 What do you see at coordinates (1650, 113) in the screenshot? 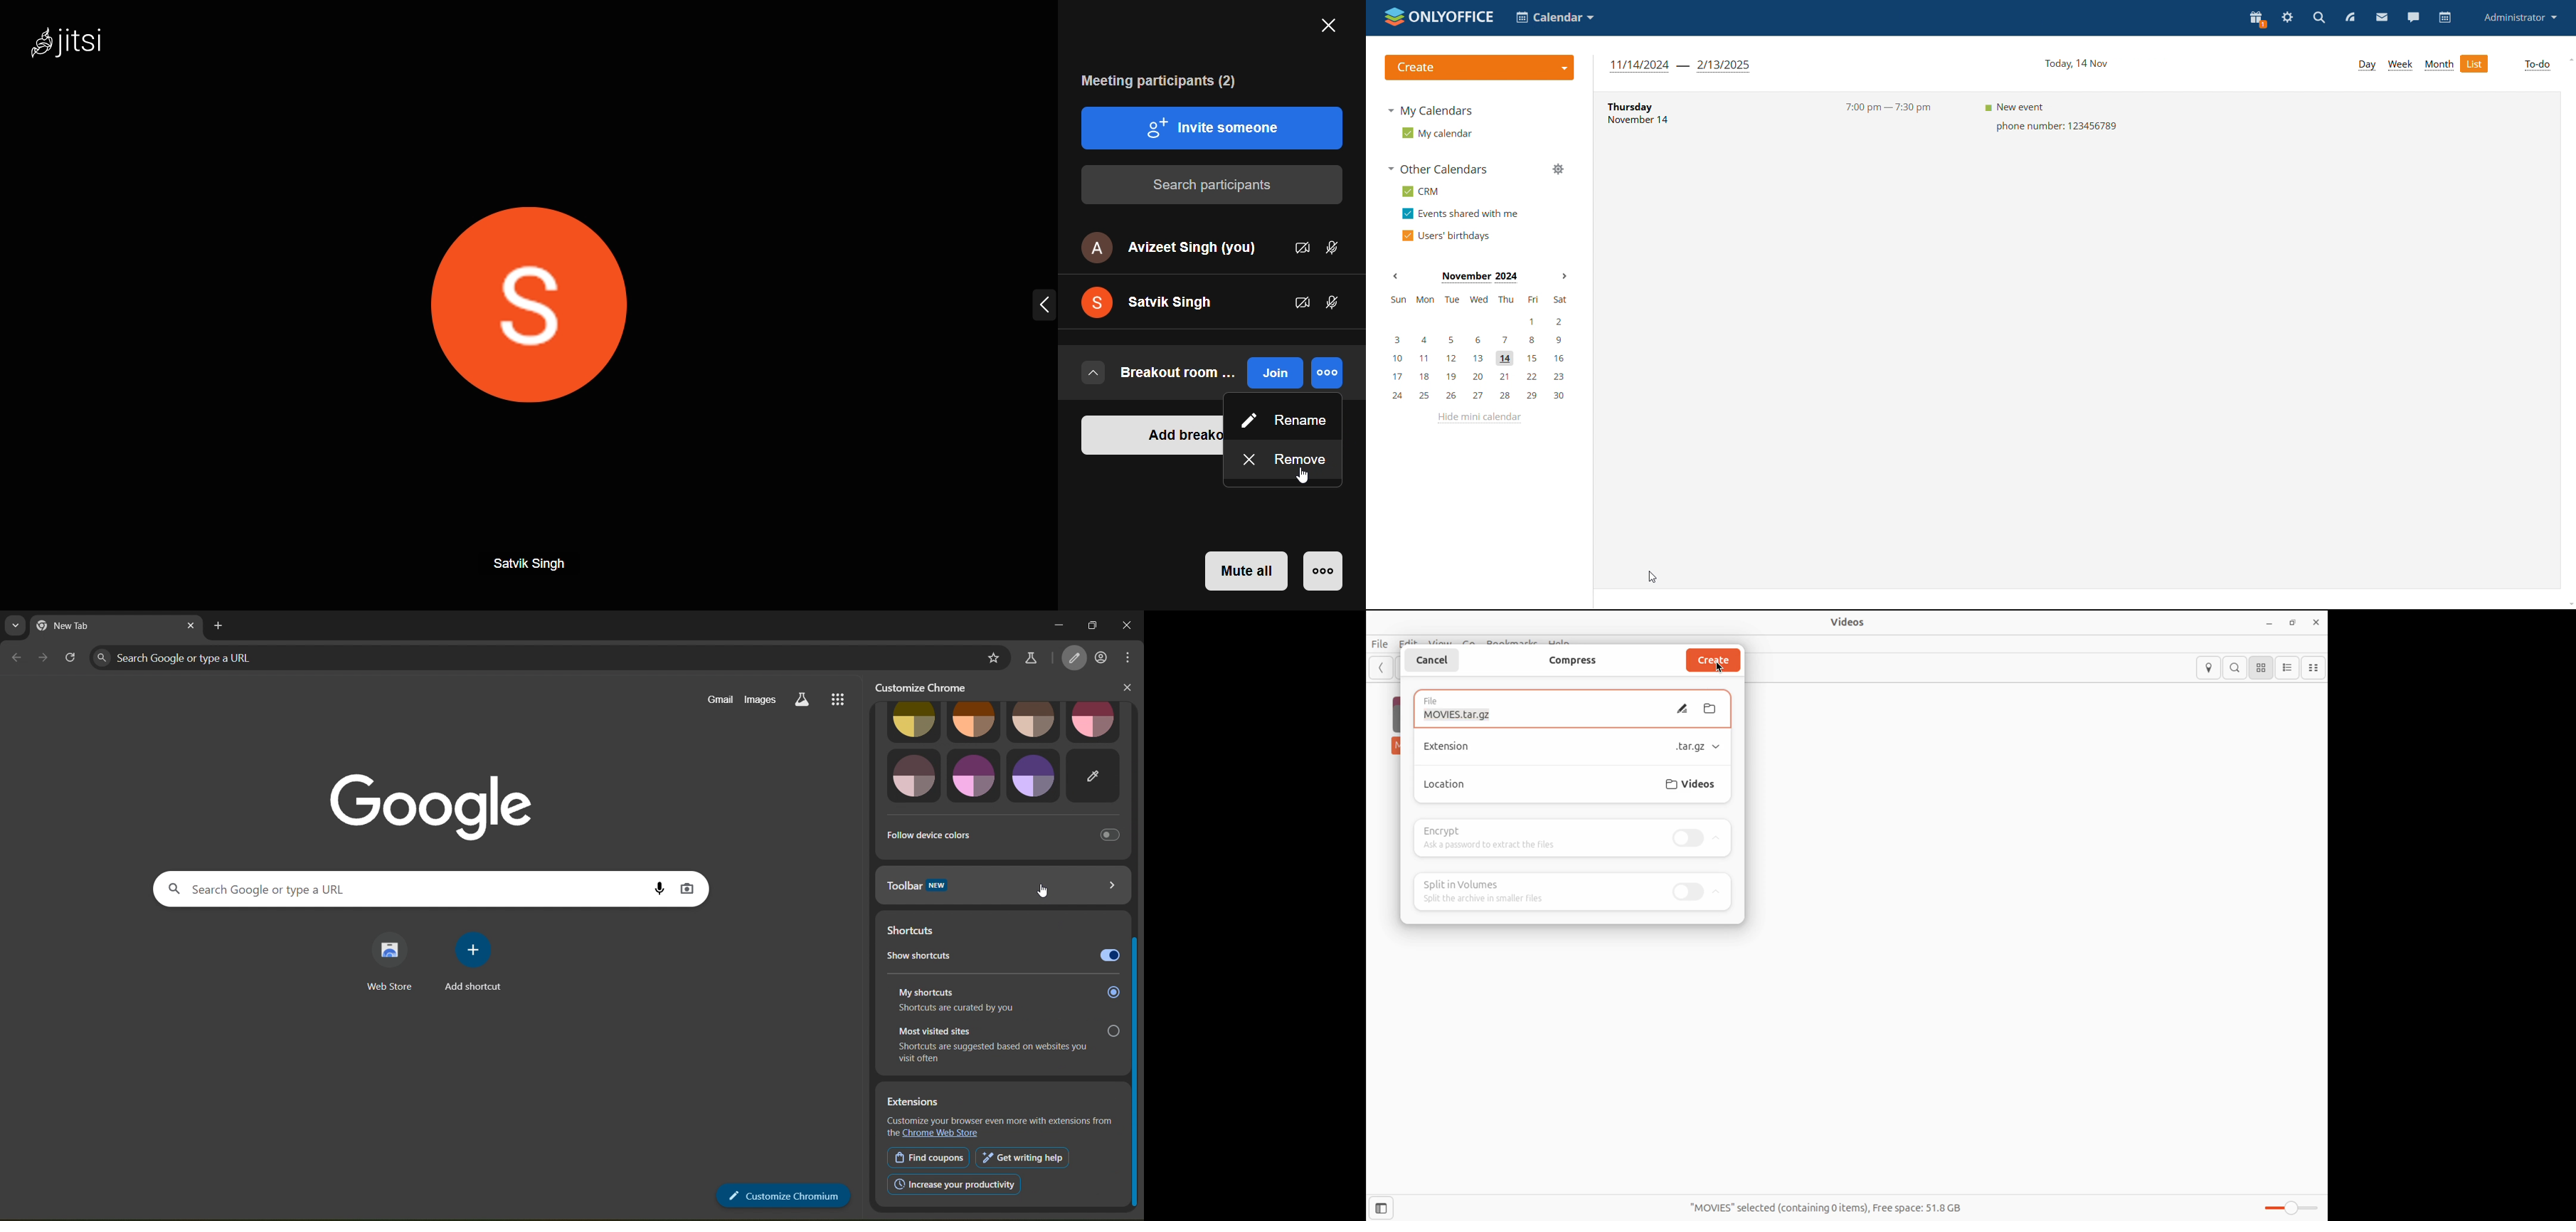
I see `Day and date` at bounding box center [1650, 113].